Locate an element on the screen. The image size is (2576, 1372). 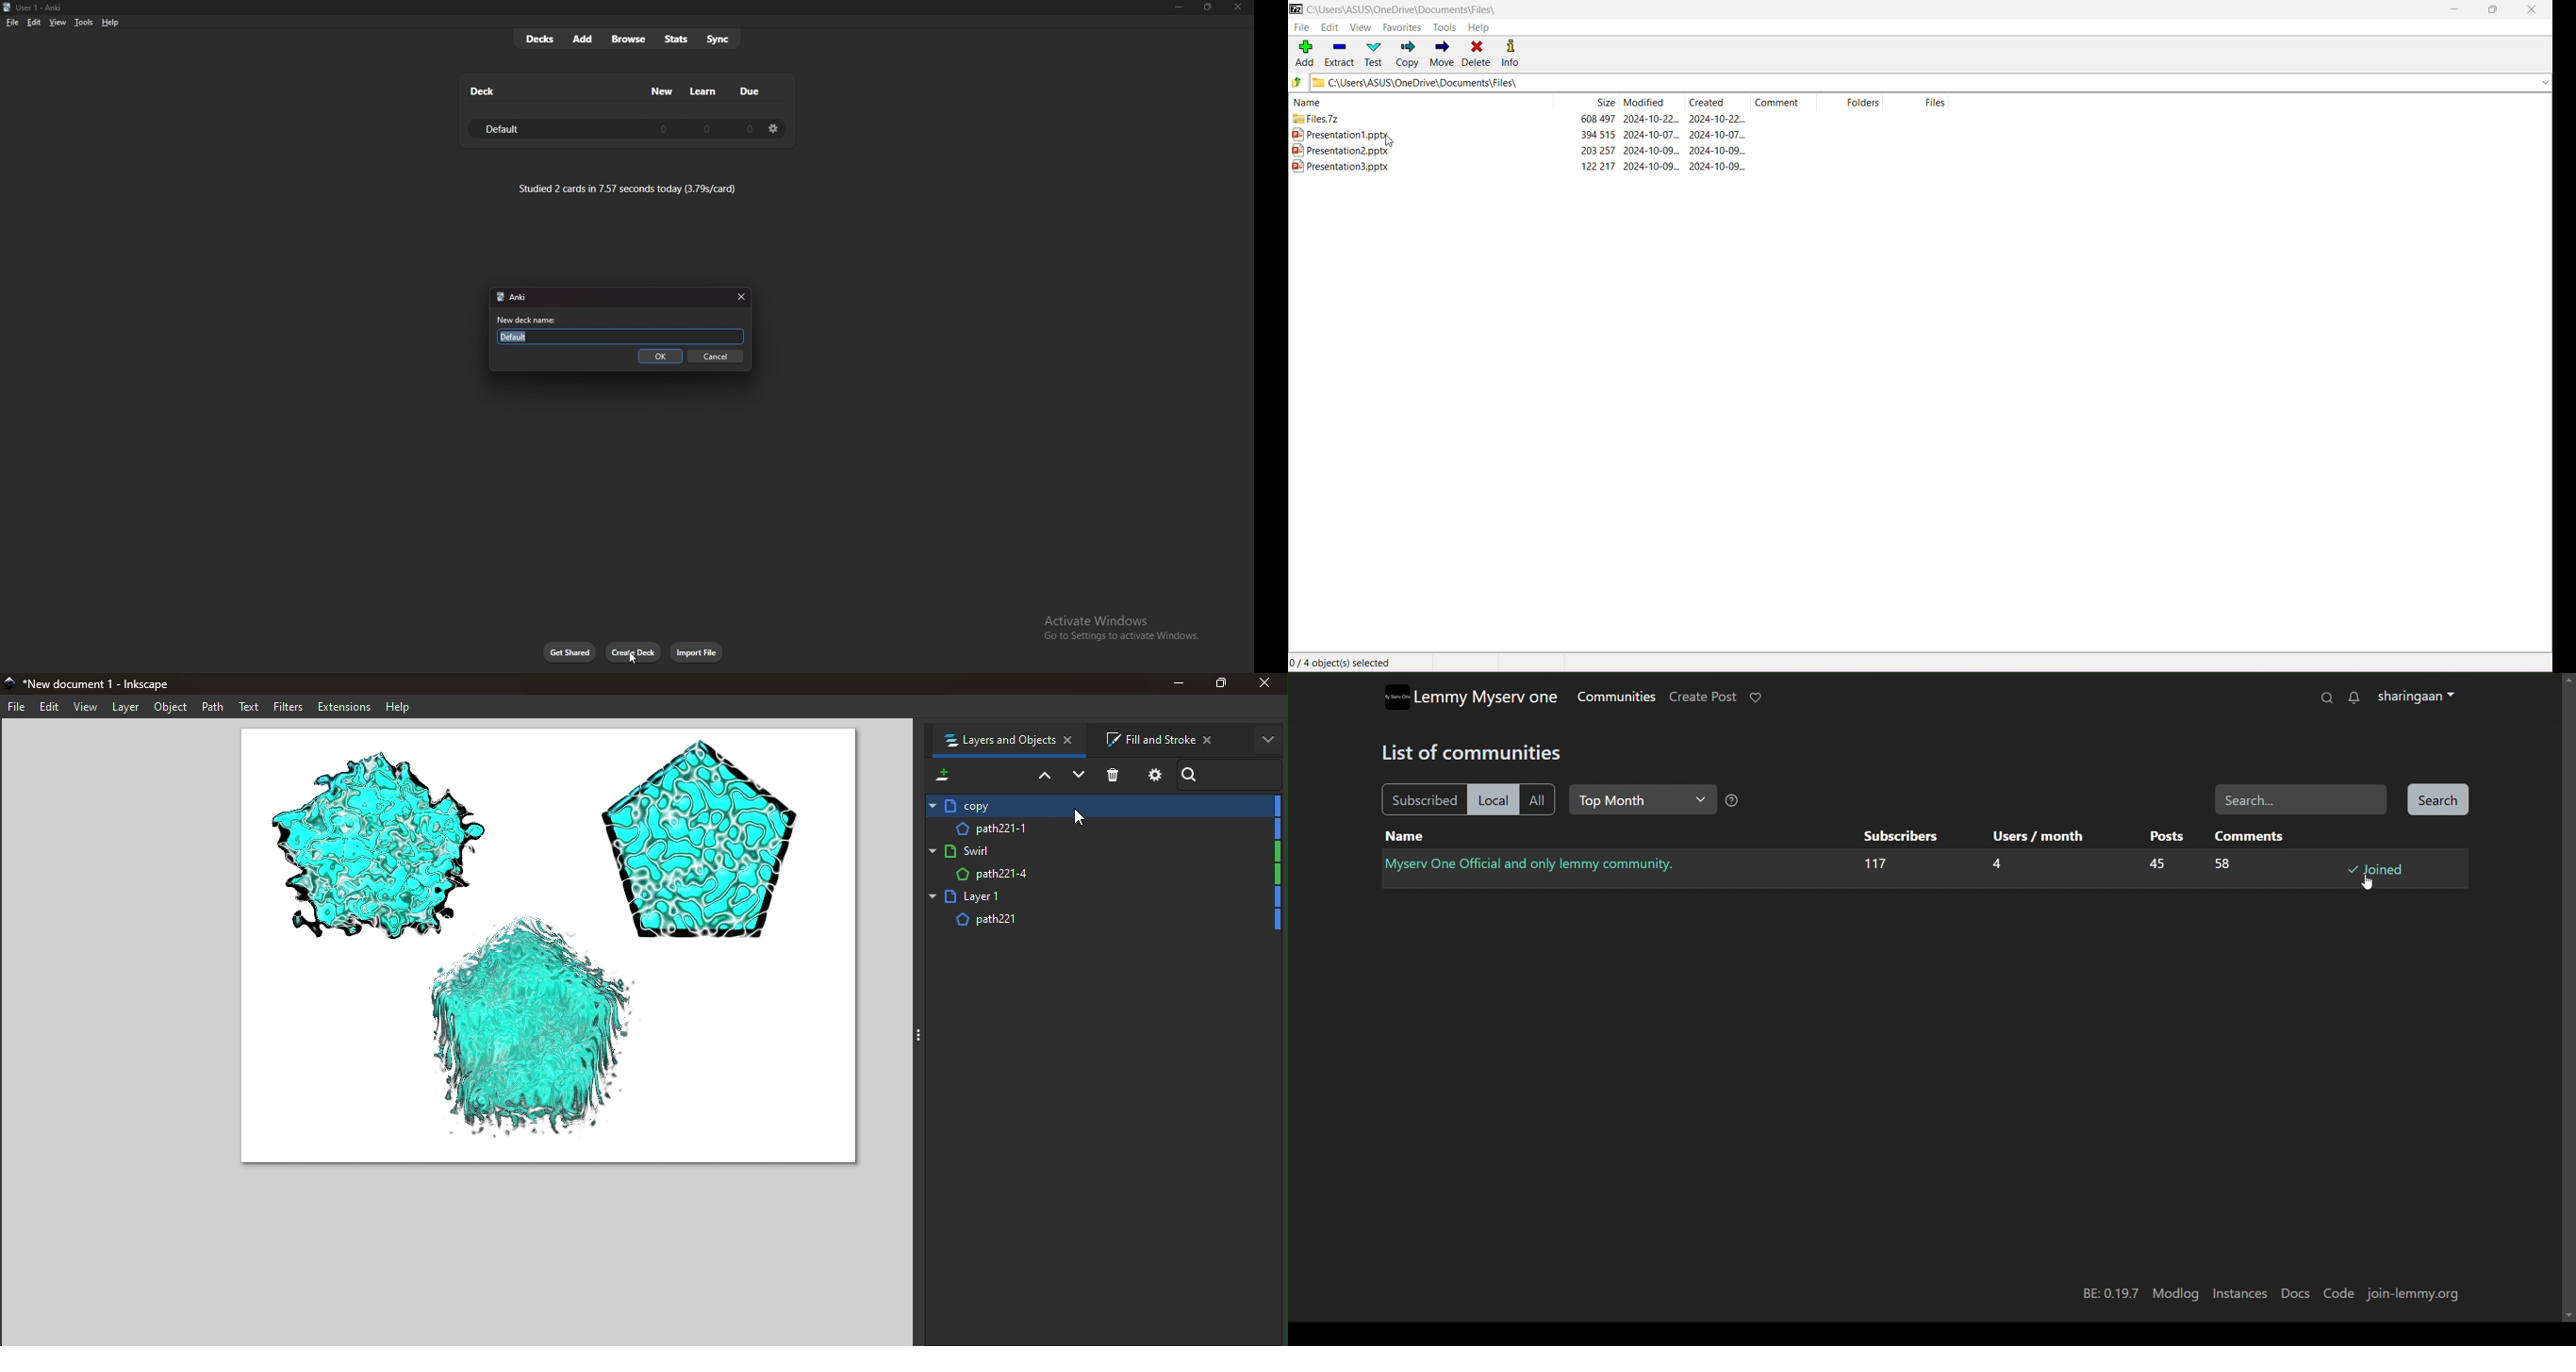
2024-10-09 is located at coordinates (1651, 166).